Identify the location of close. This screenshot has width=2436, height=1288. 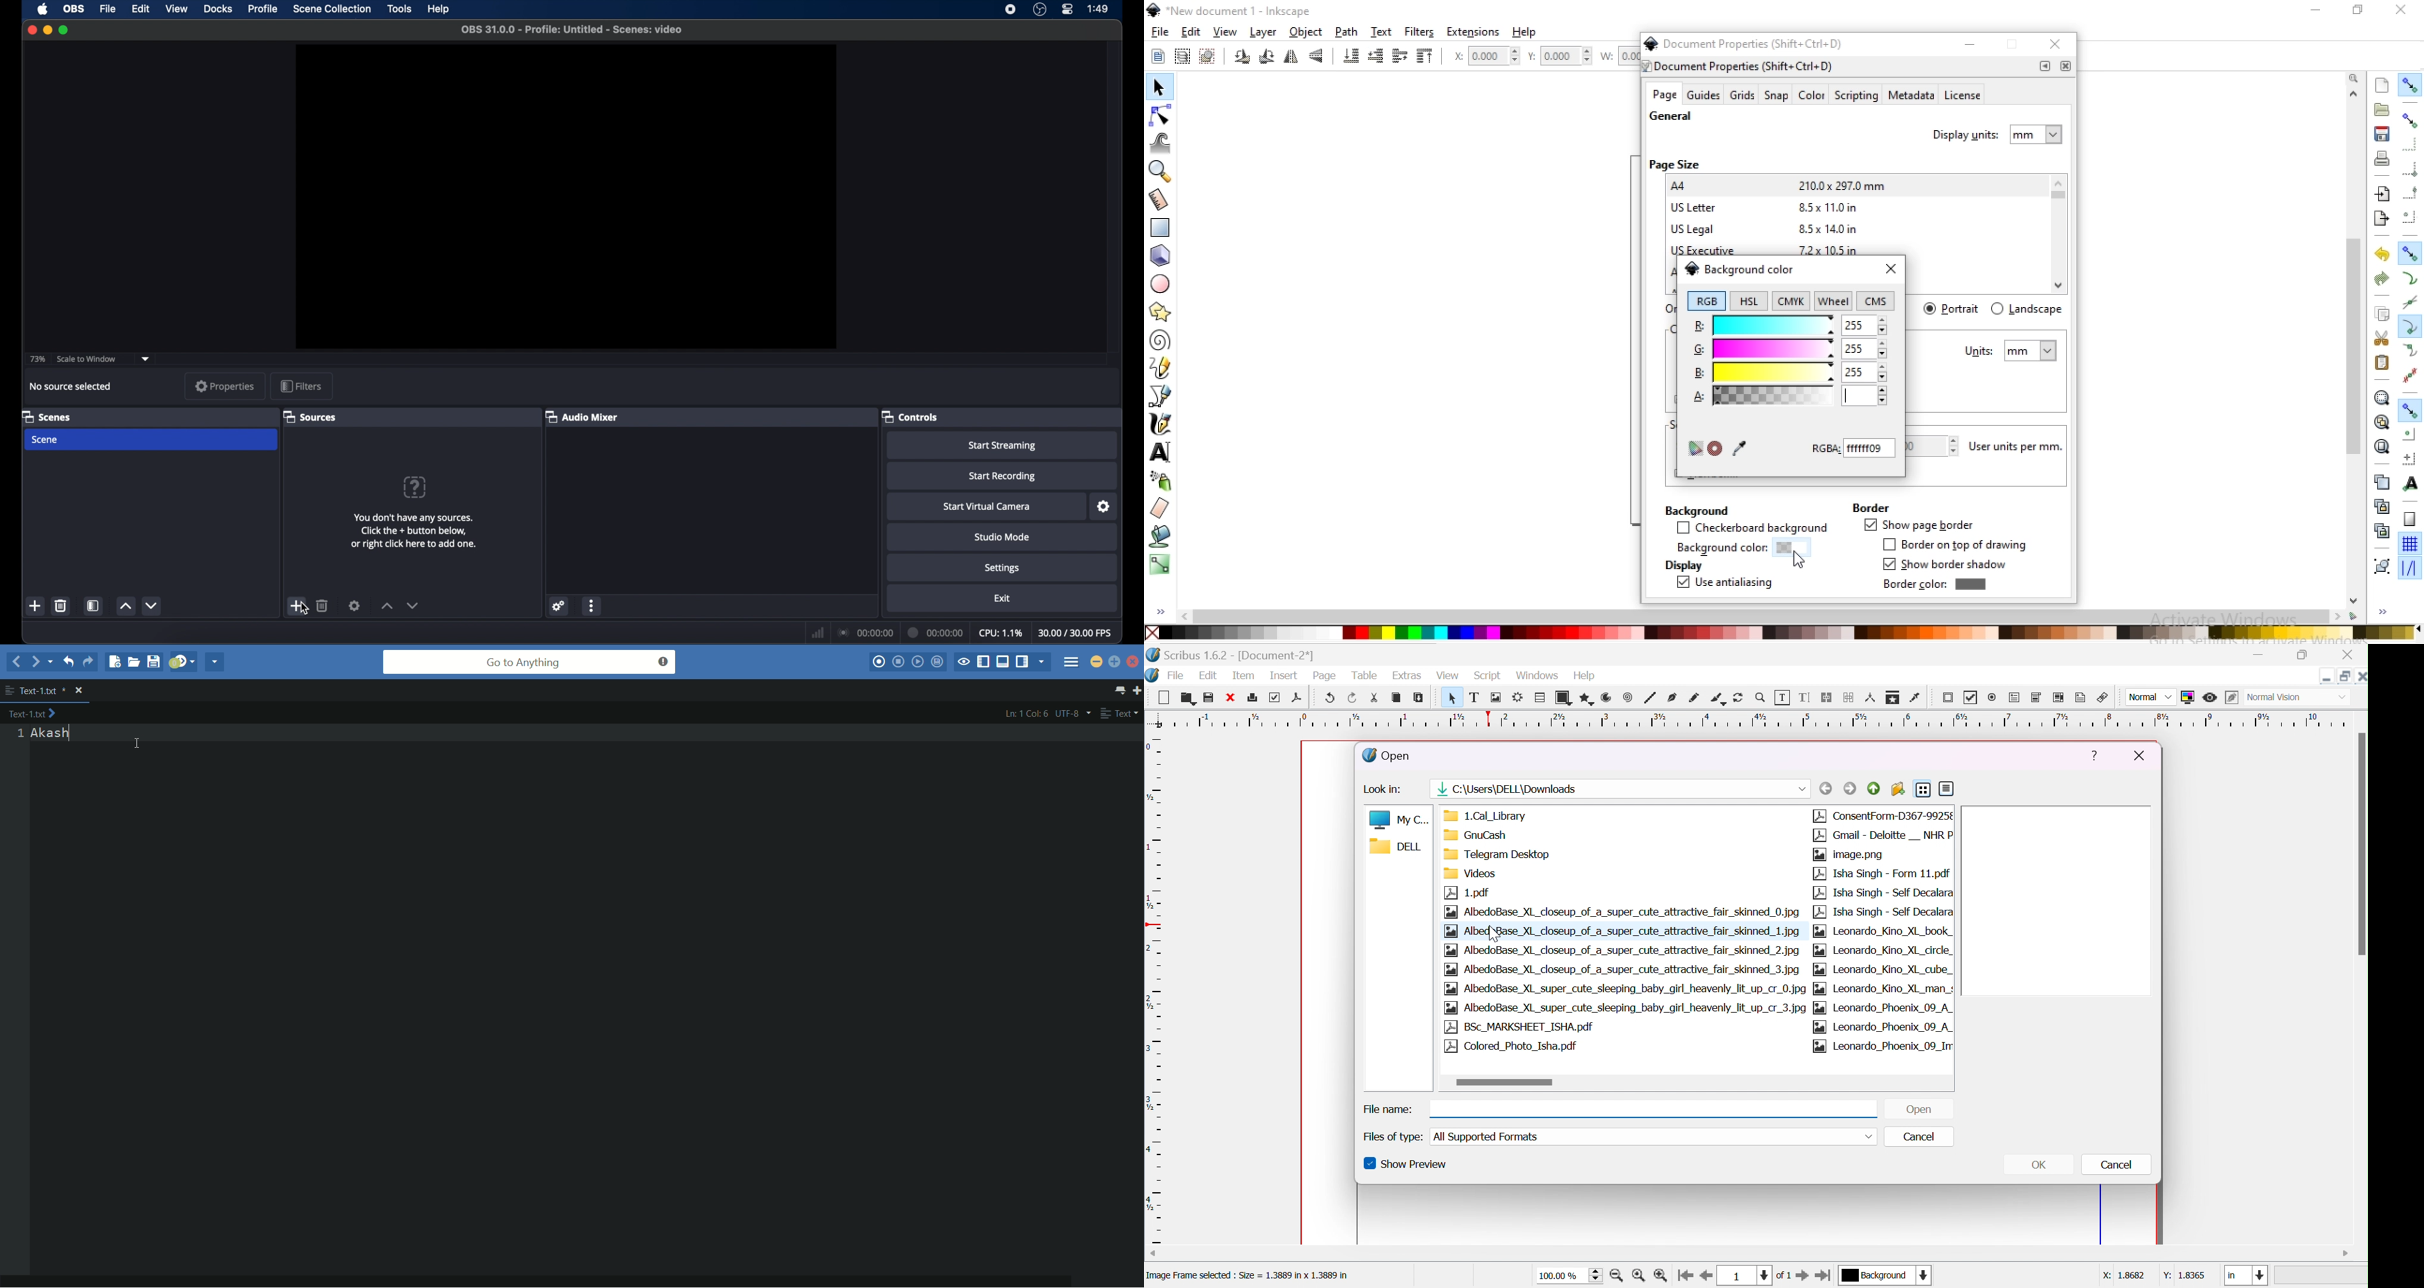
(2360, 675).